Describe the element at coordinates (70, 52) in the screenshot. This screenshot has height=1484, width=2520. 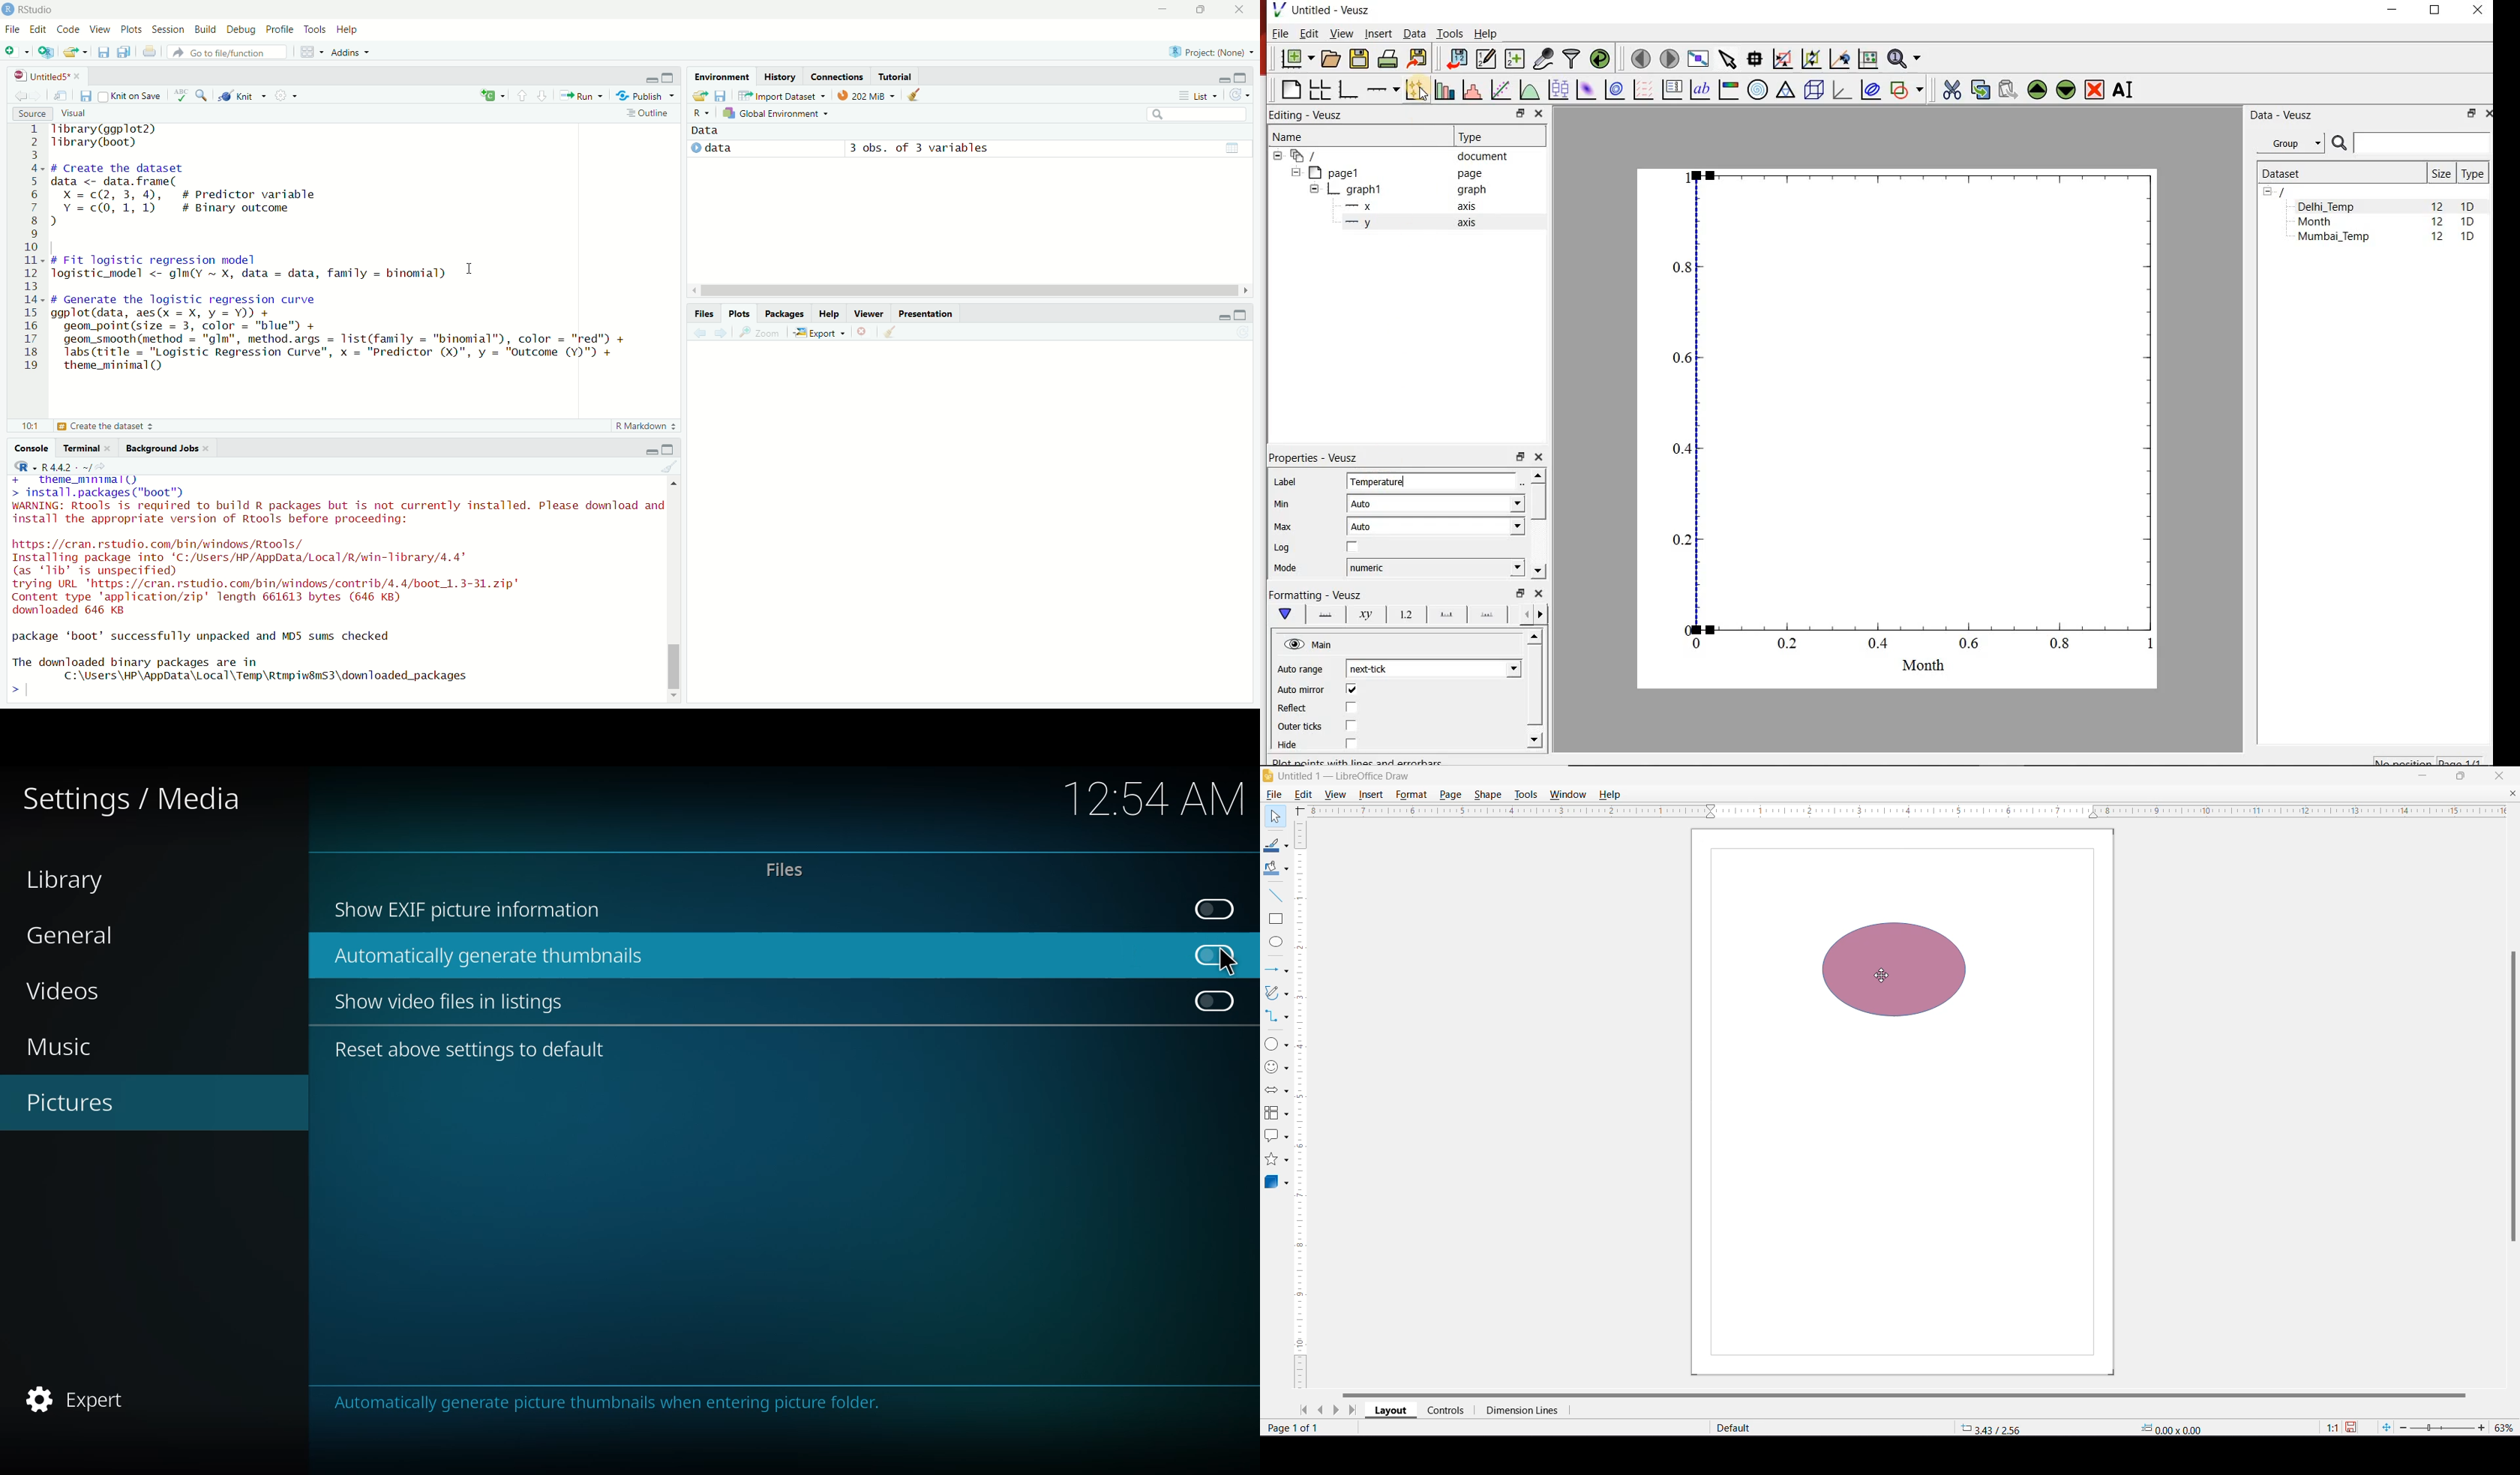
I see `Open an existing file` at that location.